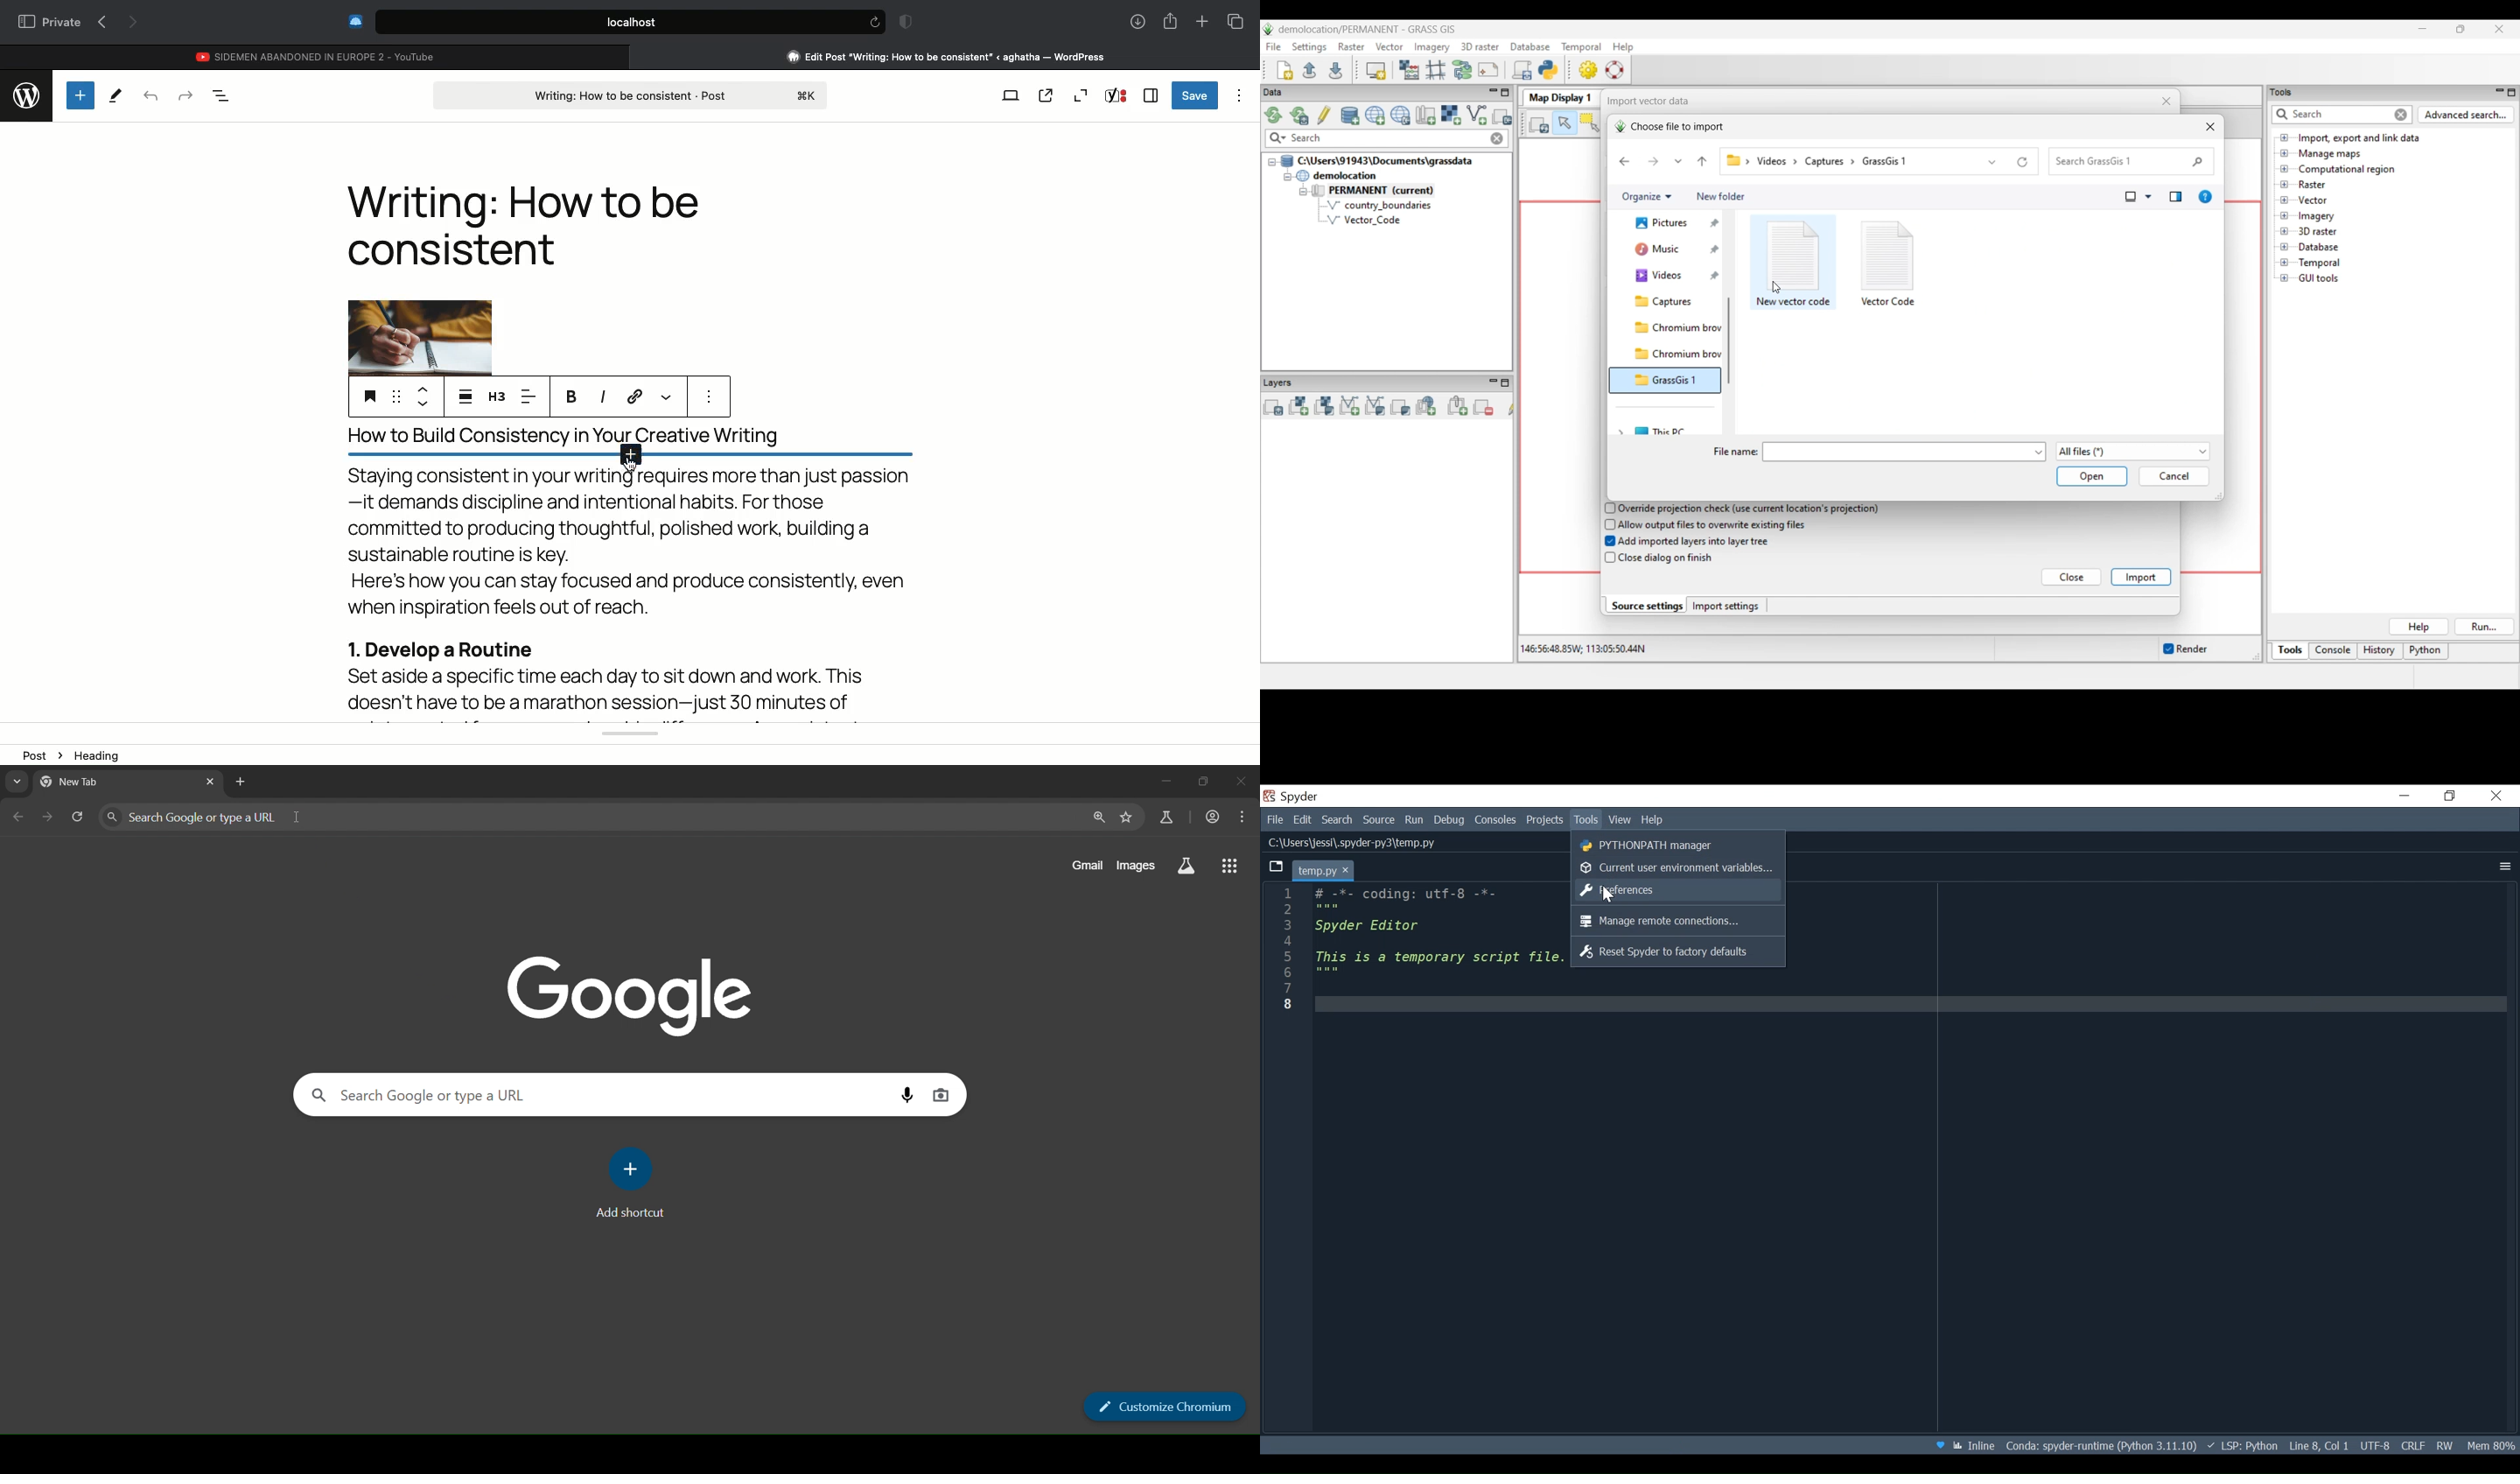  Describe the element at coordinates (2241, 1445) in the screenshot. I see `Language` at that location.